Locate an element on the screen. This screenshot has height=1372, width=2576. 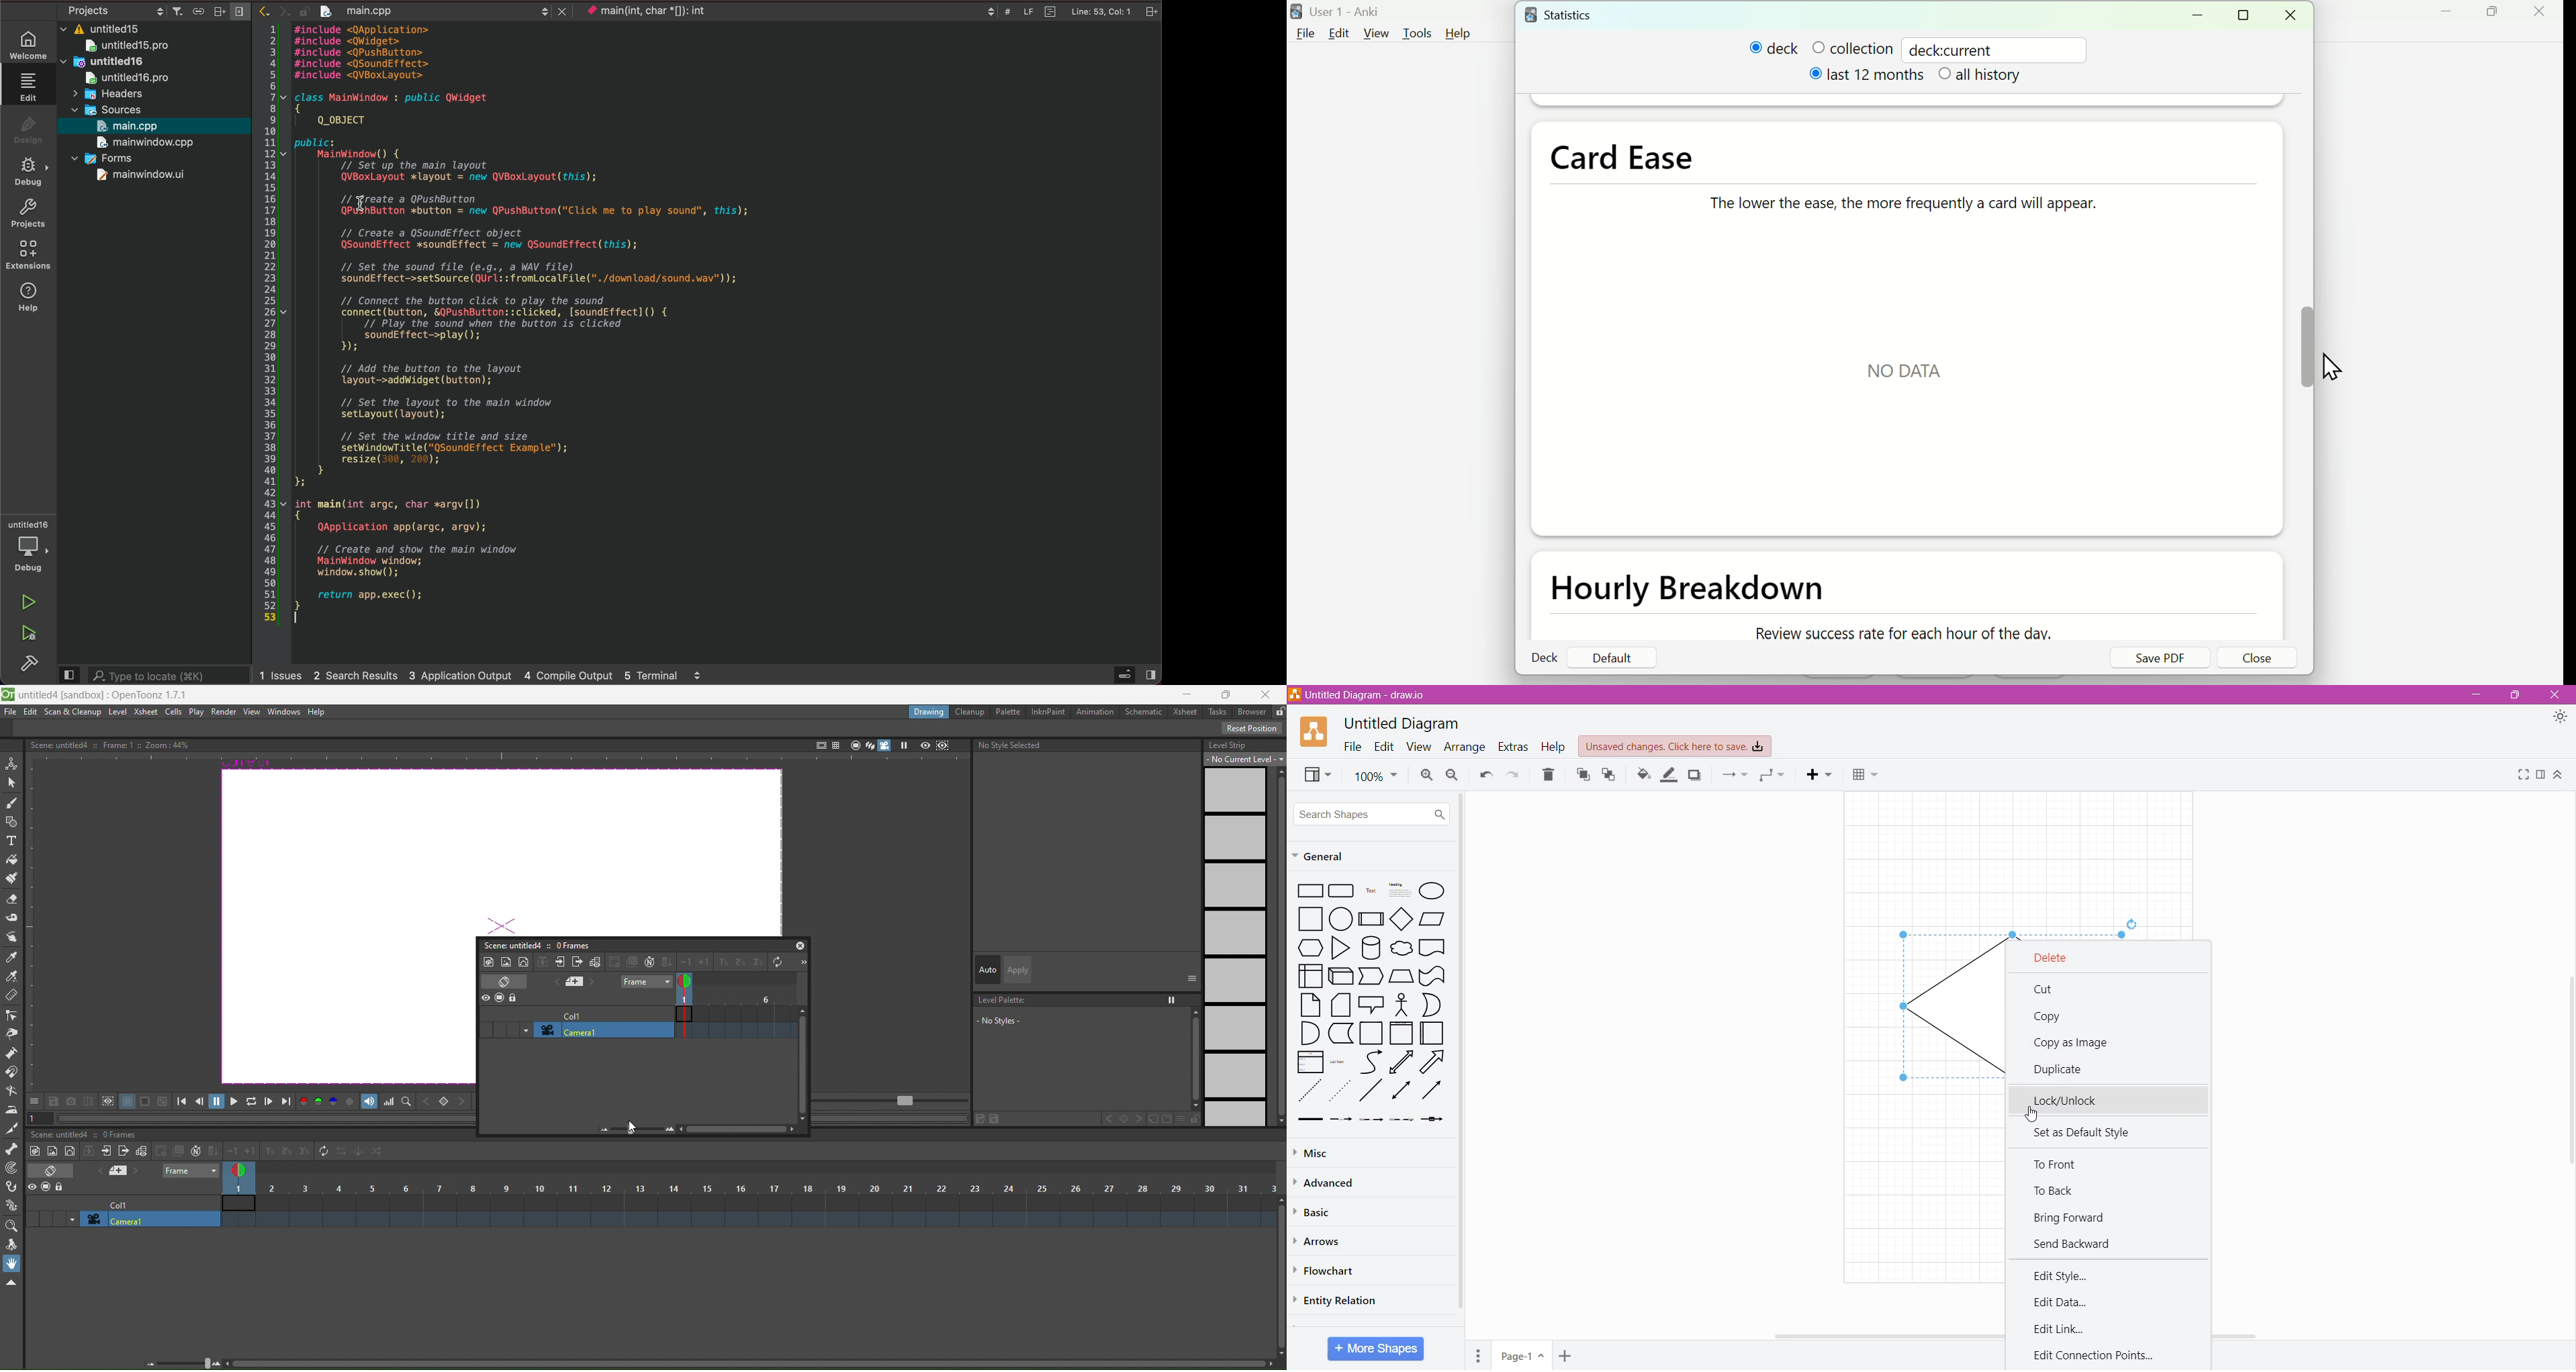
Edit Link is located at coordinates (2061, 1330).